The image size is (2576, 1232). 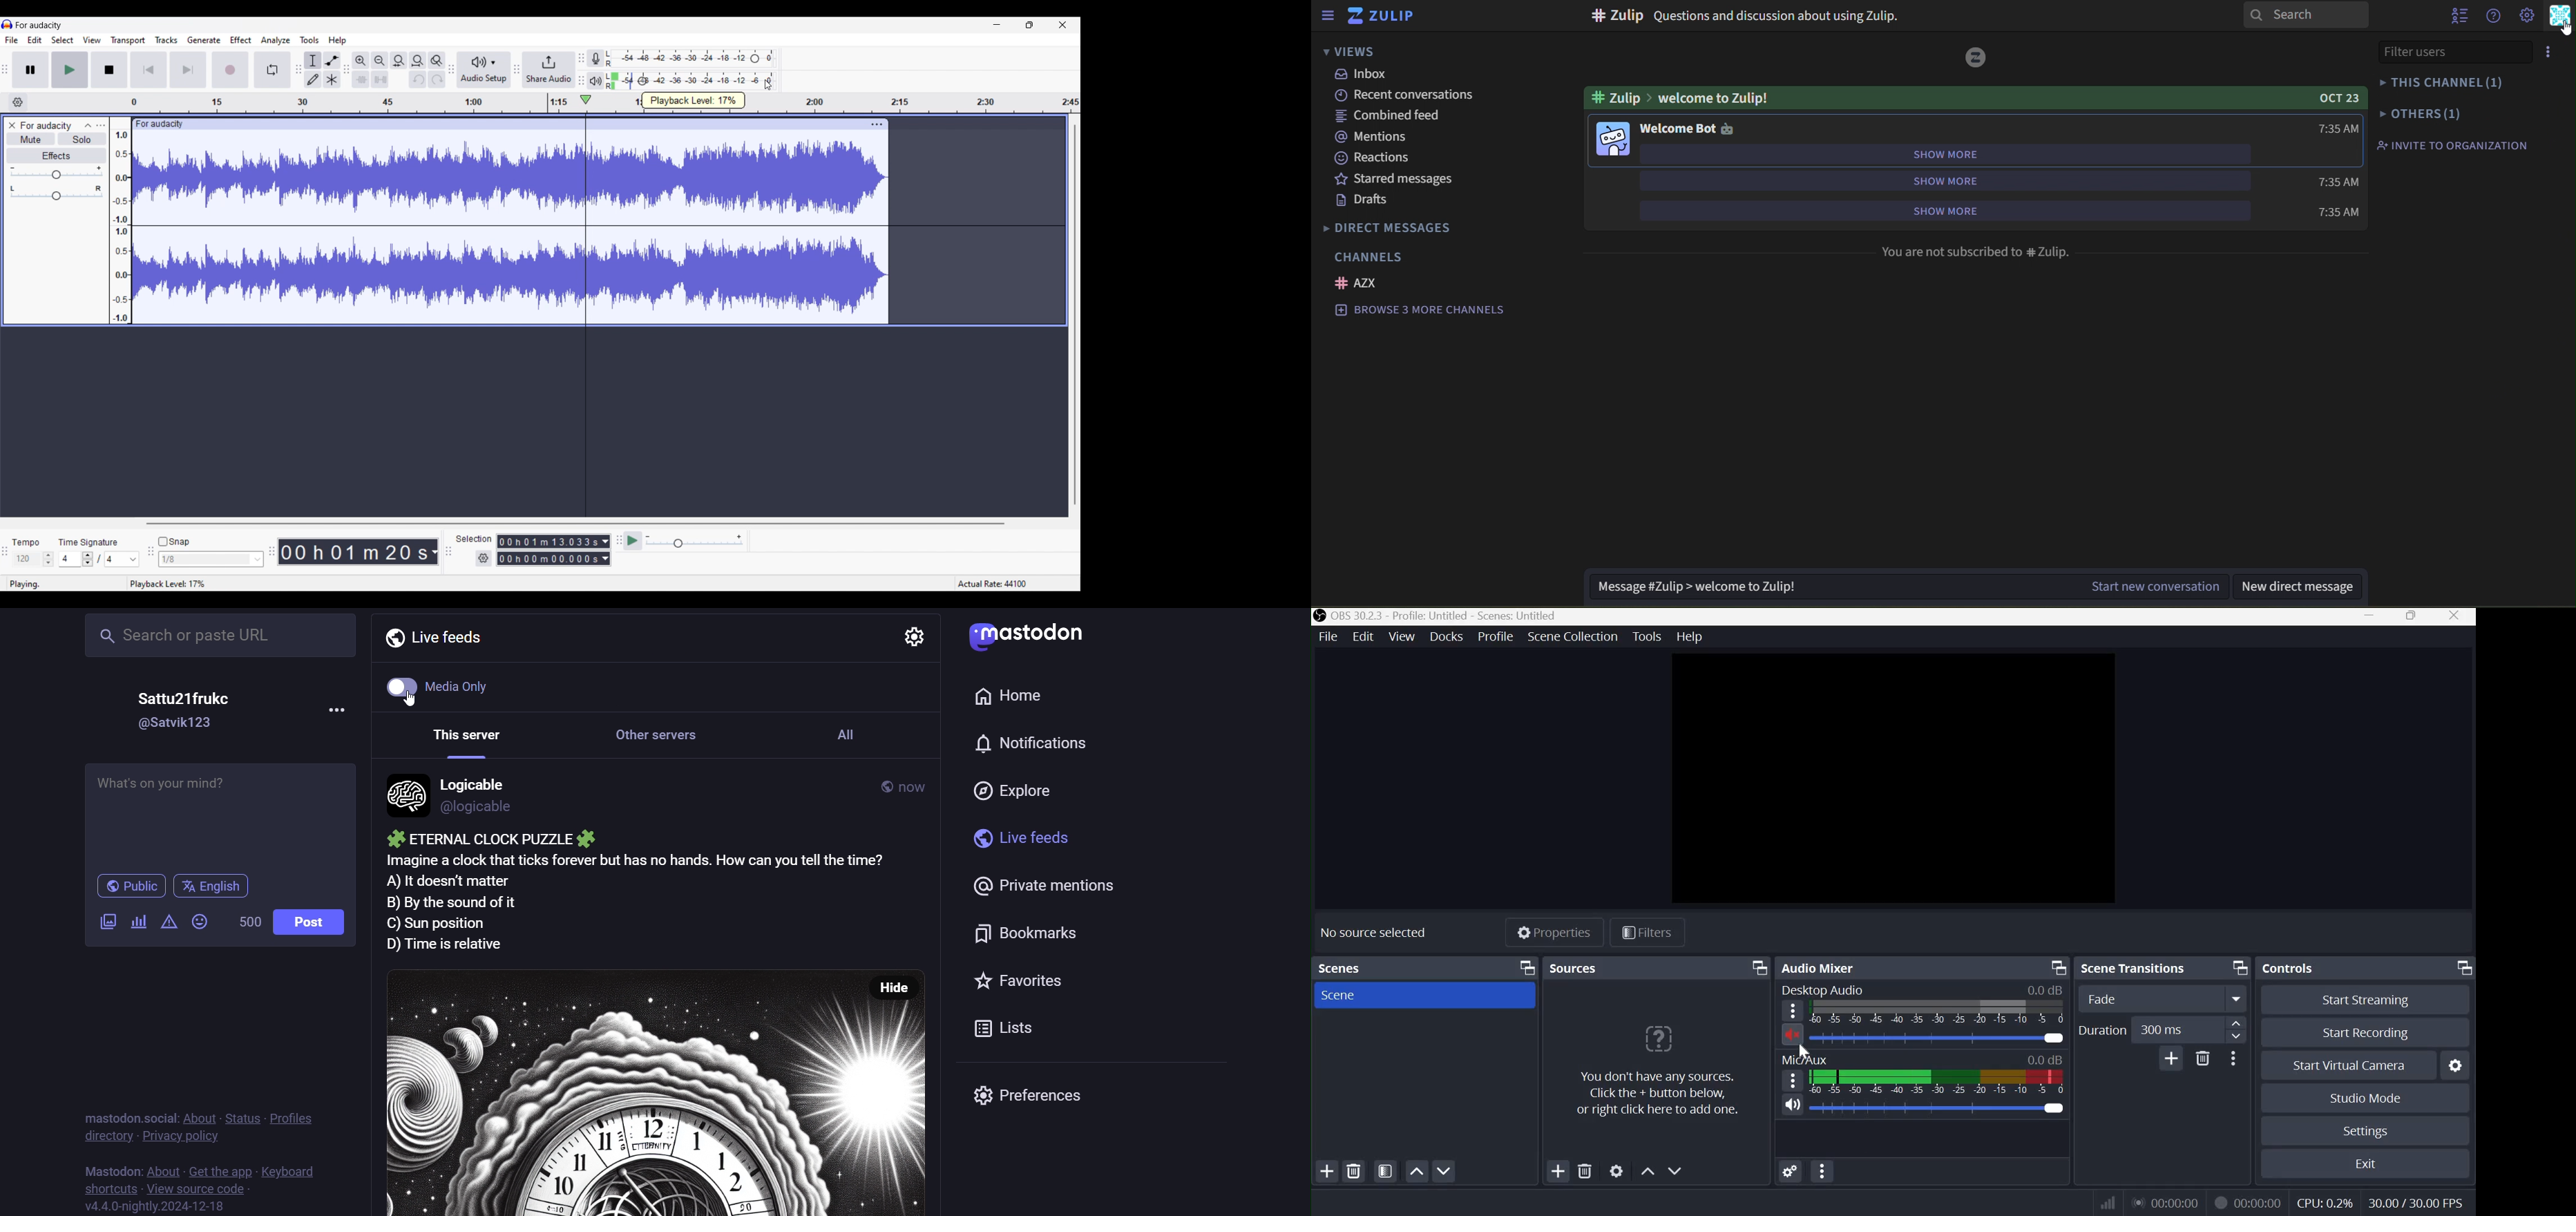 What do you see at coordinates (1806, 1059) in the screenshot?
I see `Mic/Aux` at bounding box center [1806, 1059].